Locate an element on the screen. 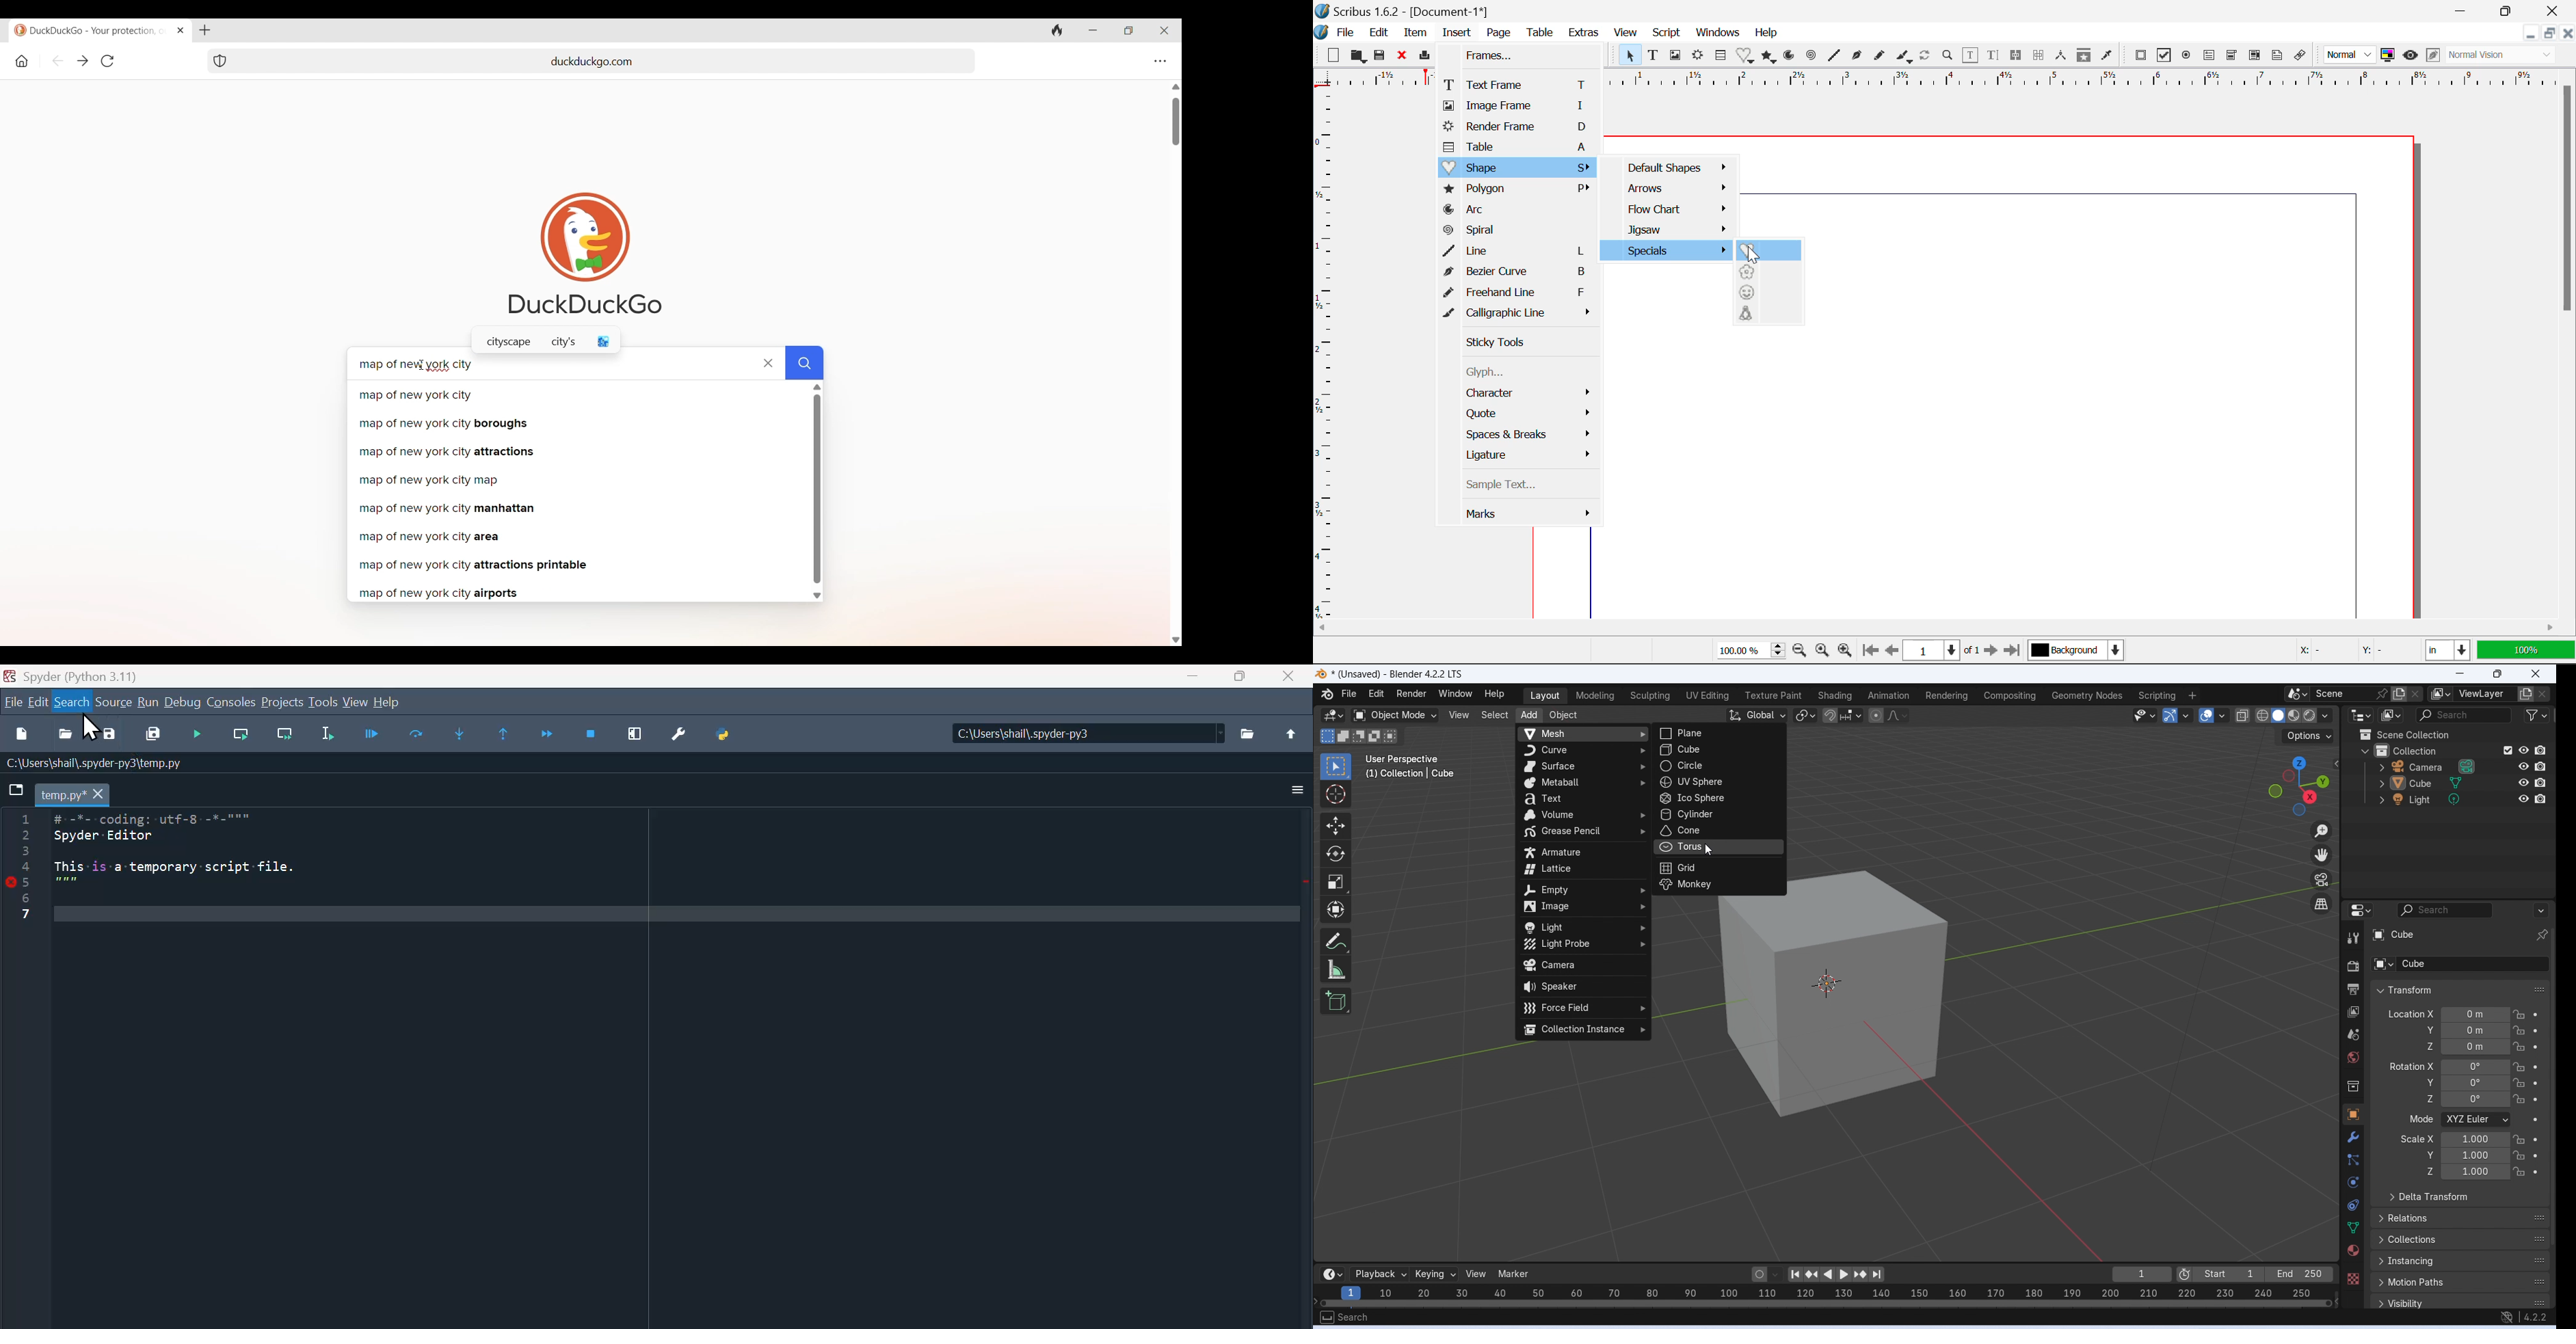 The image size is (2576, 1344). Jigsaw is located at coordinates (1669, 230).